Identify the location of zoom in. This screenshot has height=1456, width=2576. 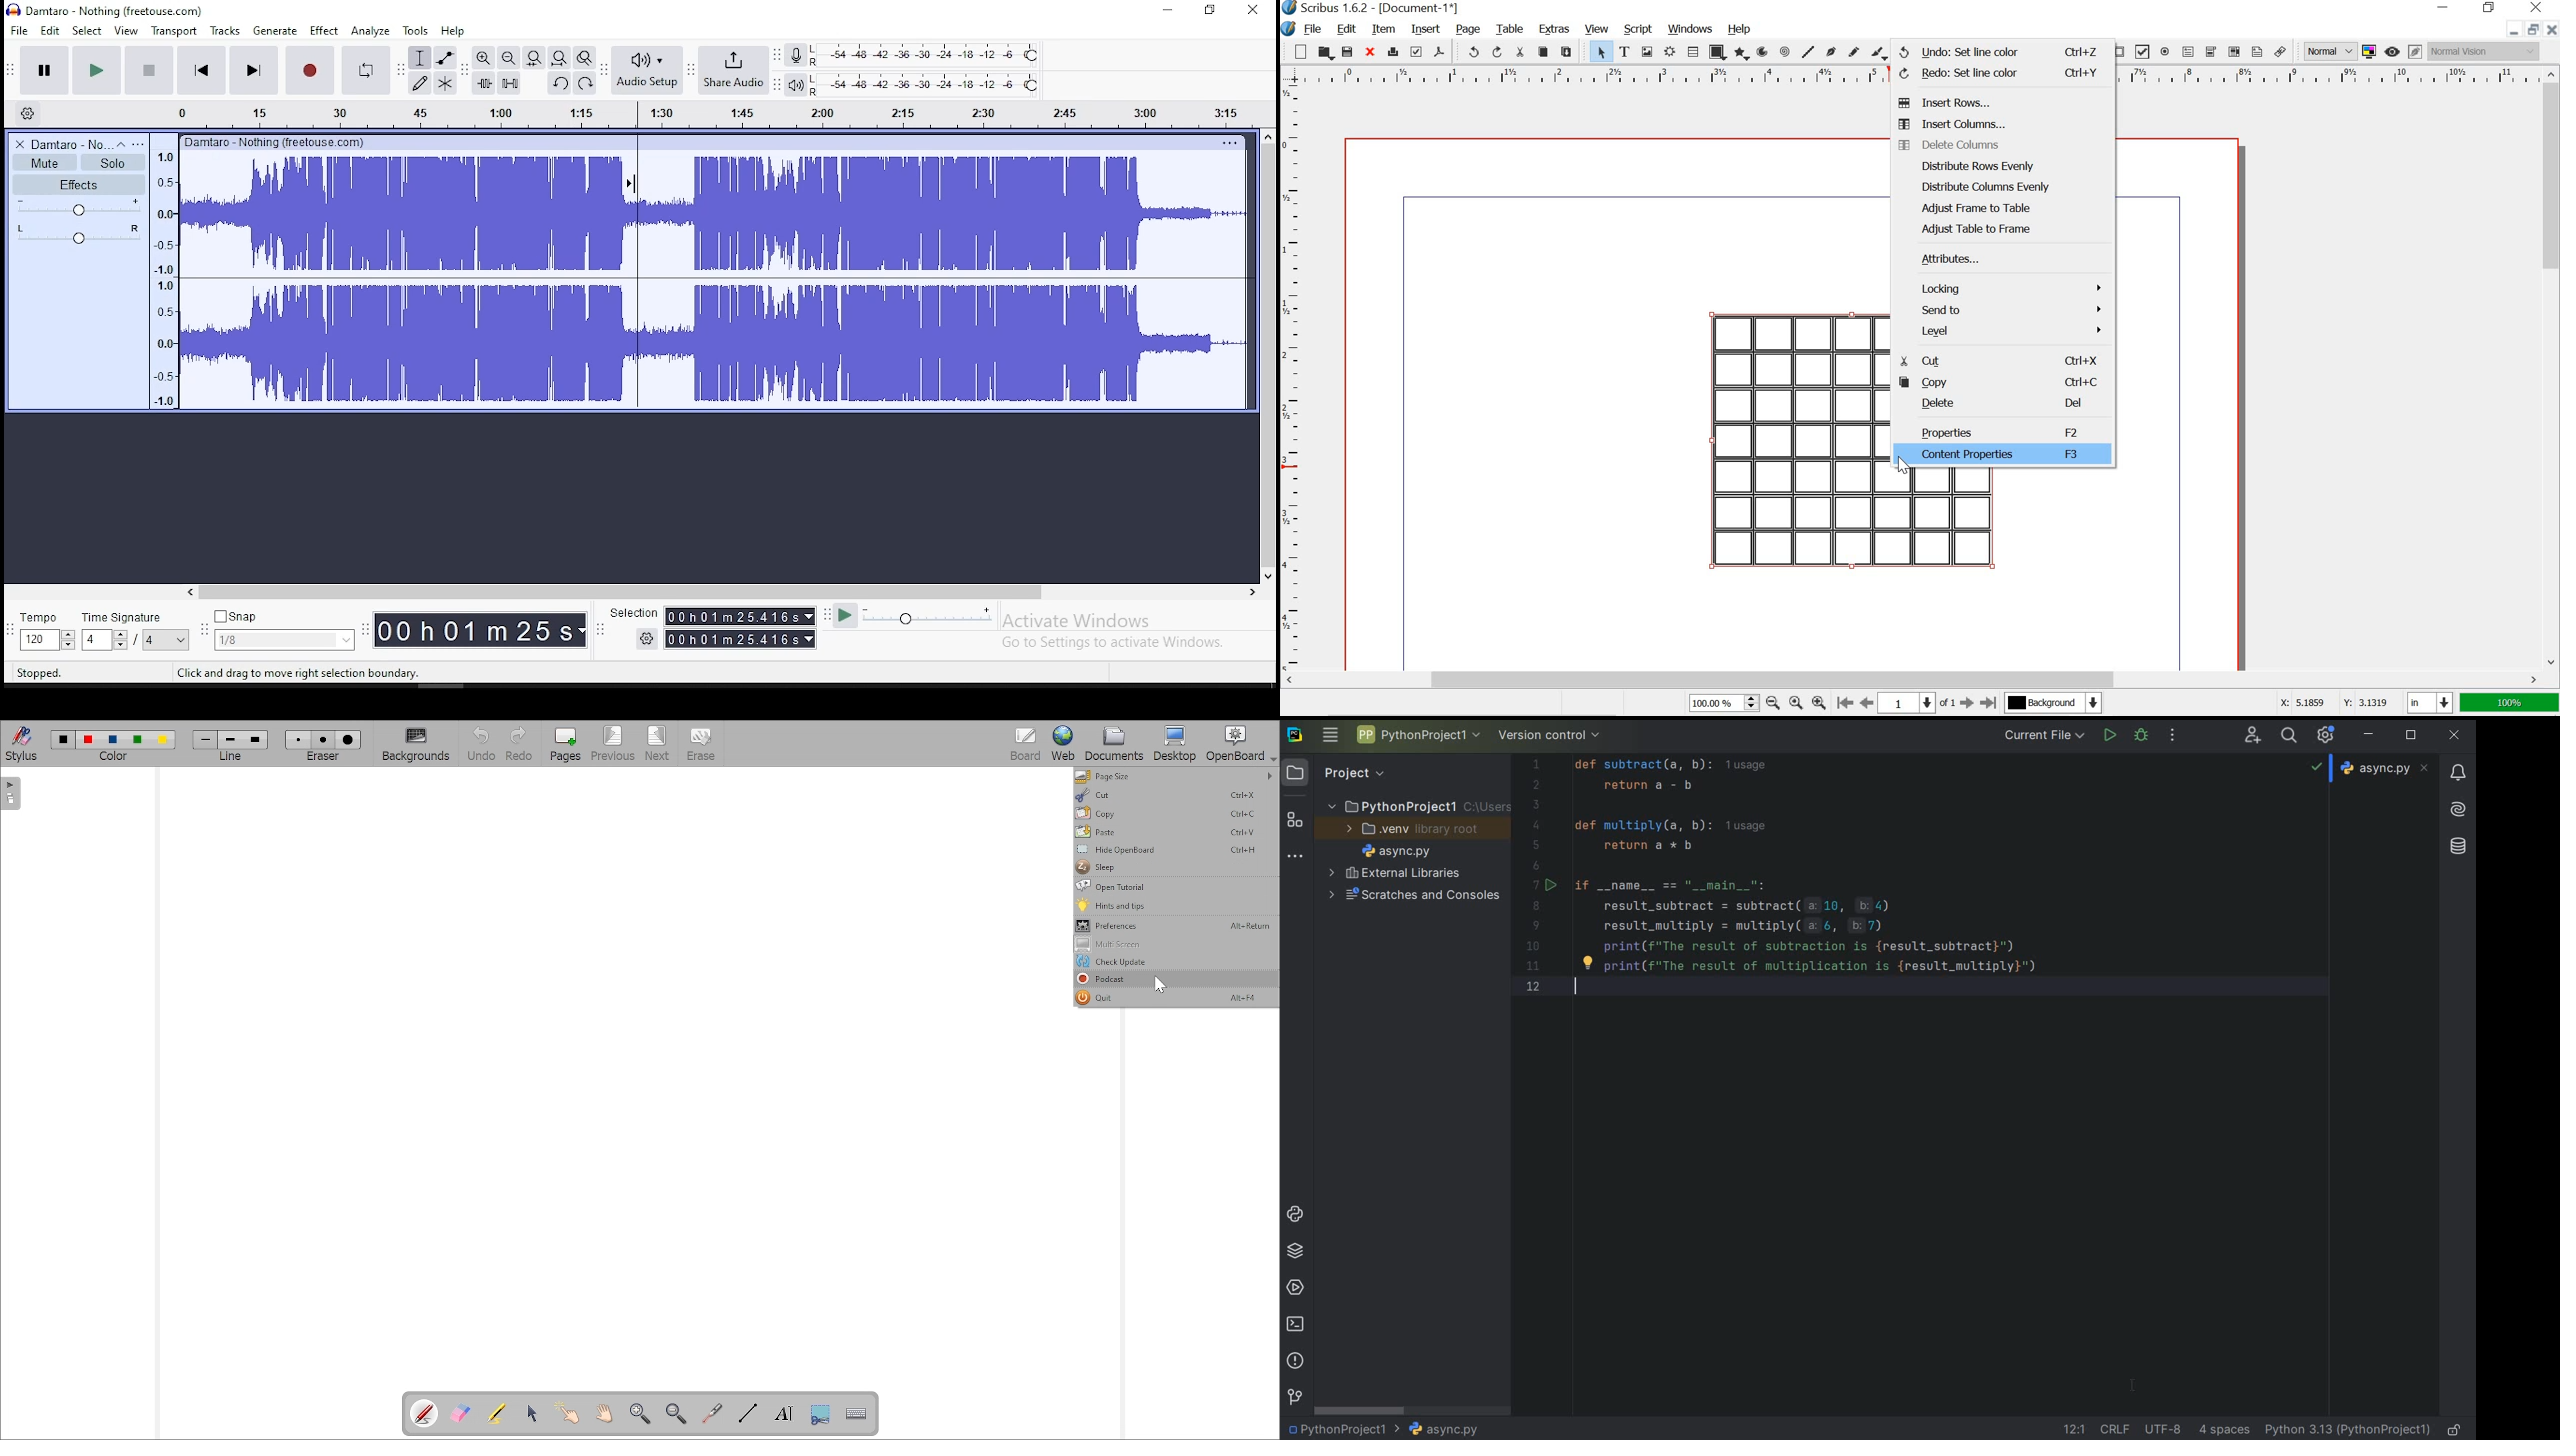
(1819, 702).